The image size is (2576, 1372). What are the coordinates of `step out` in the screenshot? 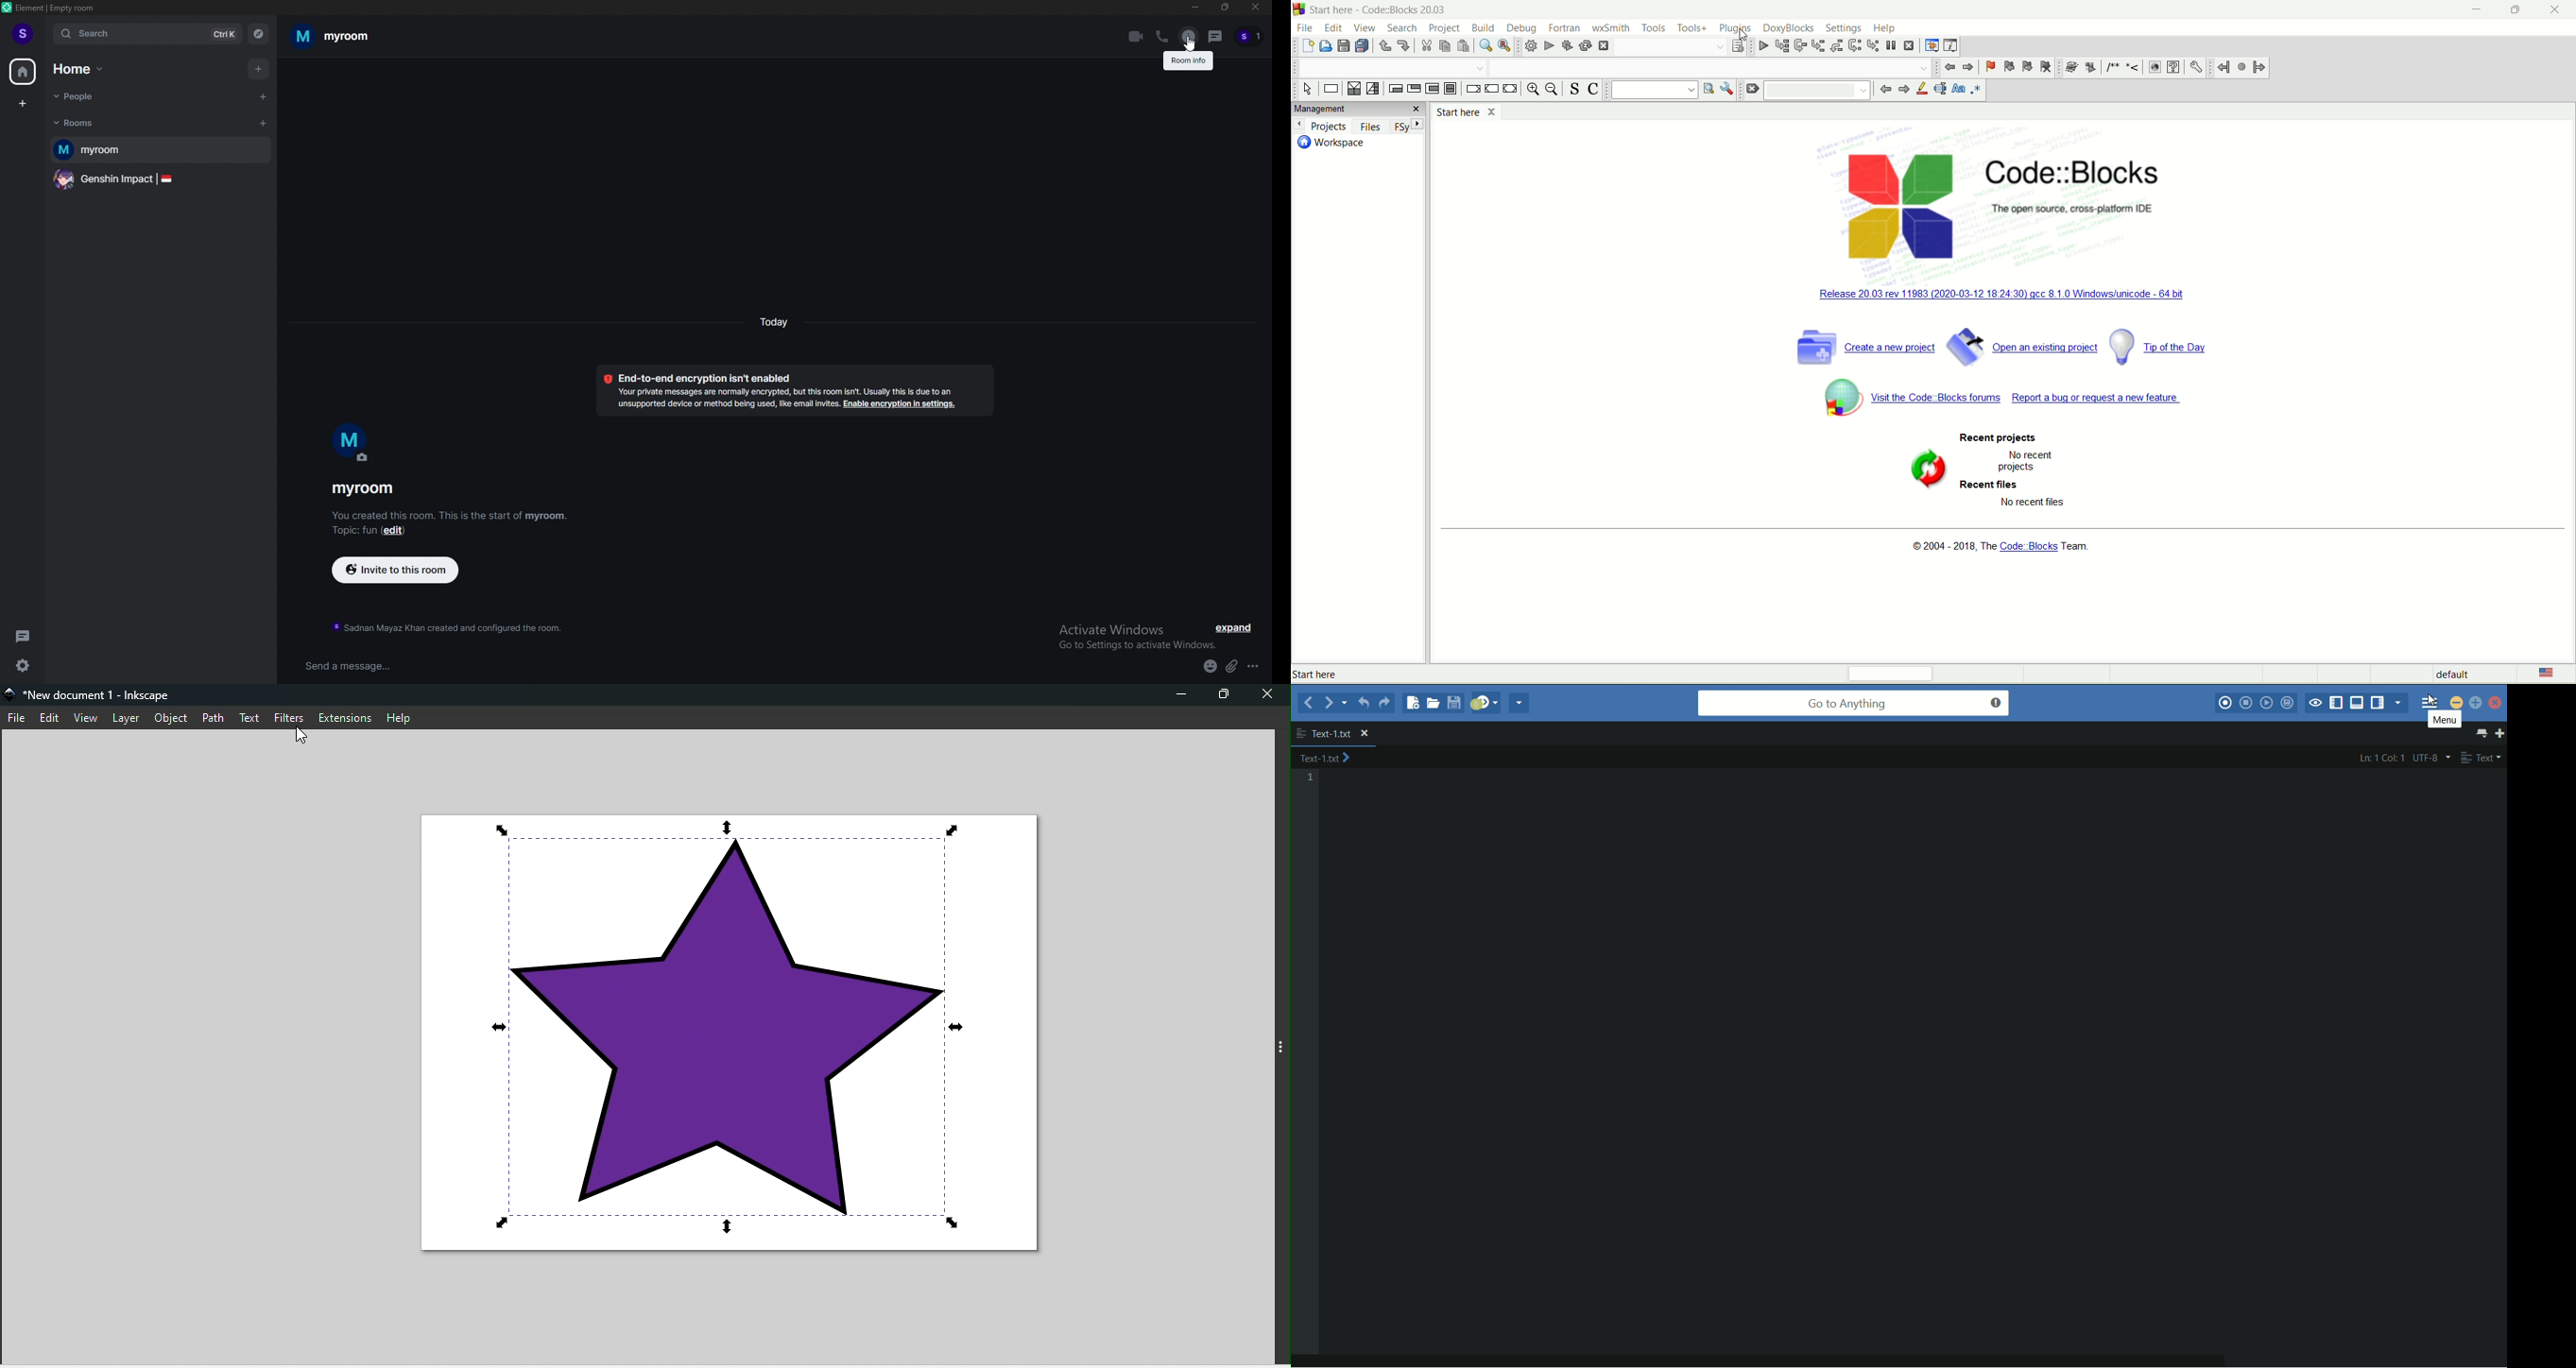 It's located at (1838, 46).